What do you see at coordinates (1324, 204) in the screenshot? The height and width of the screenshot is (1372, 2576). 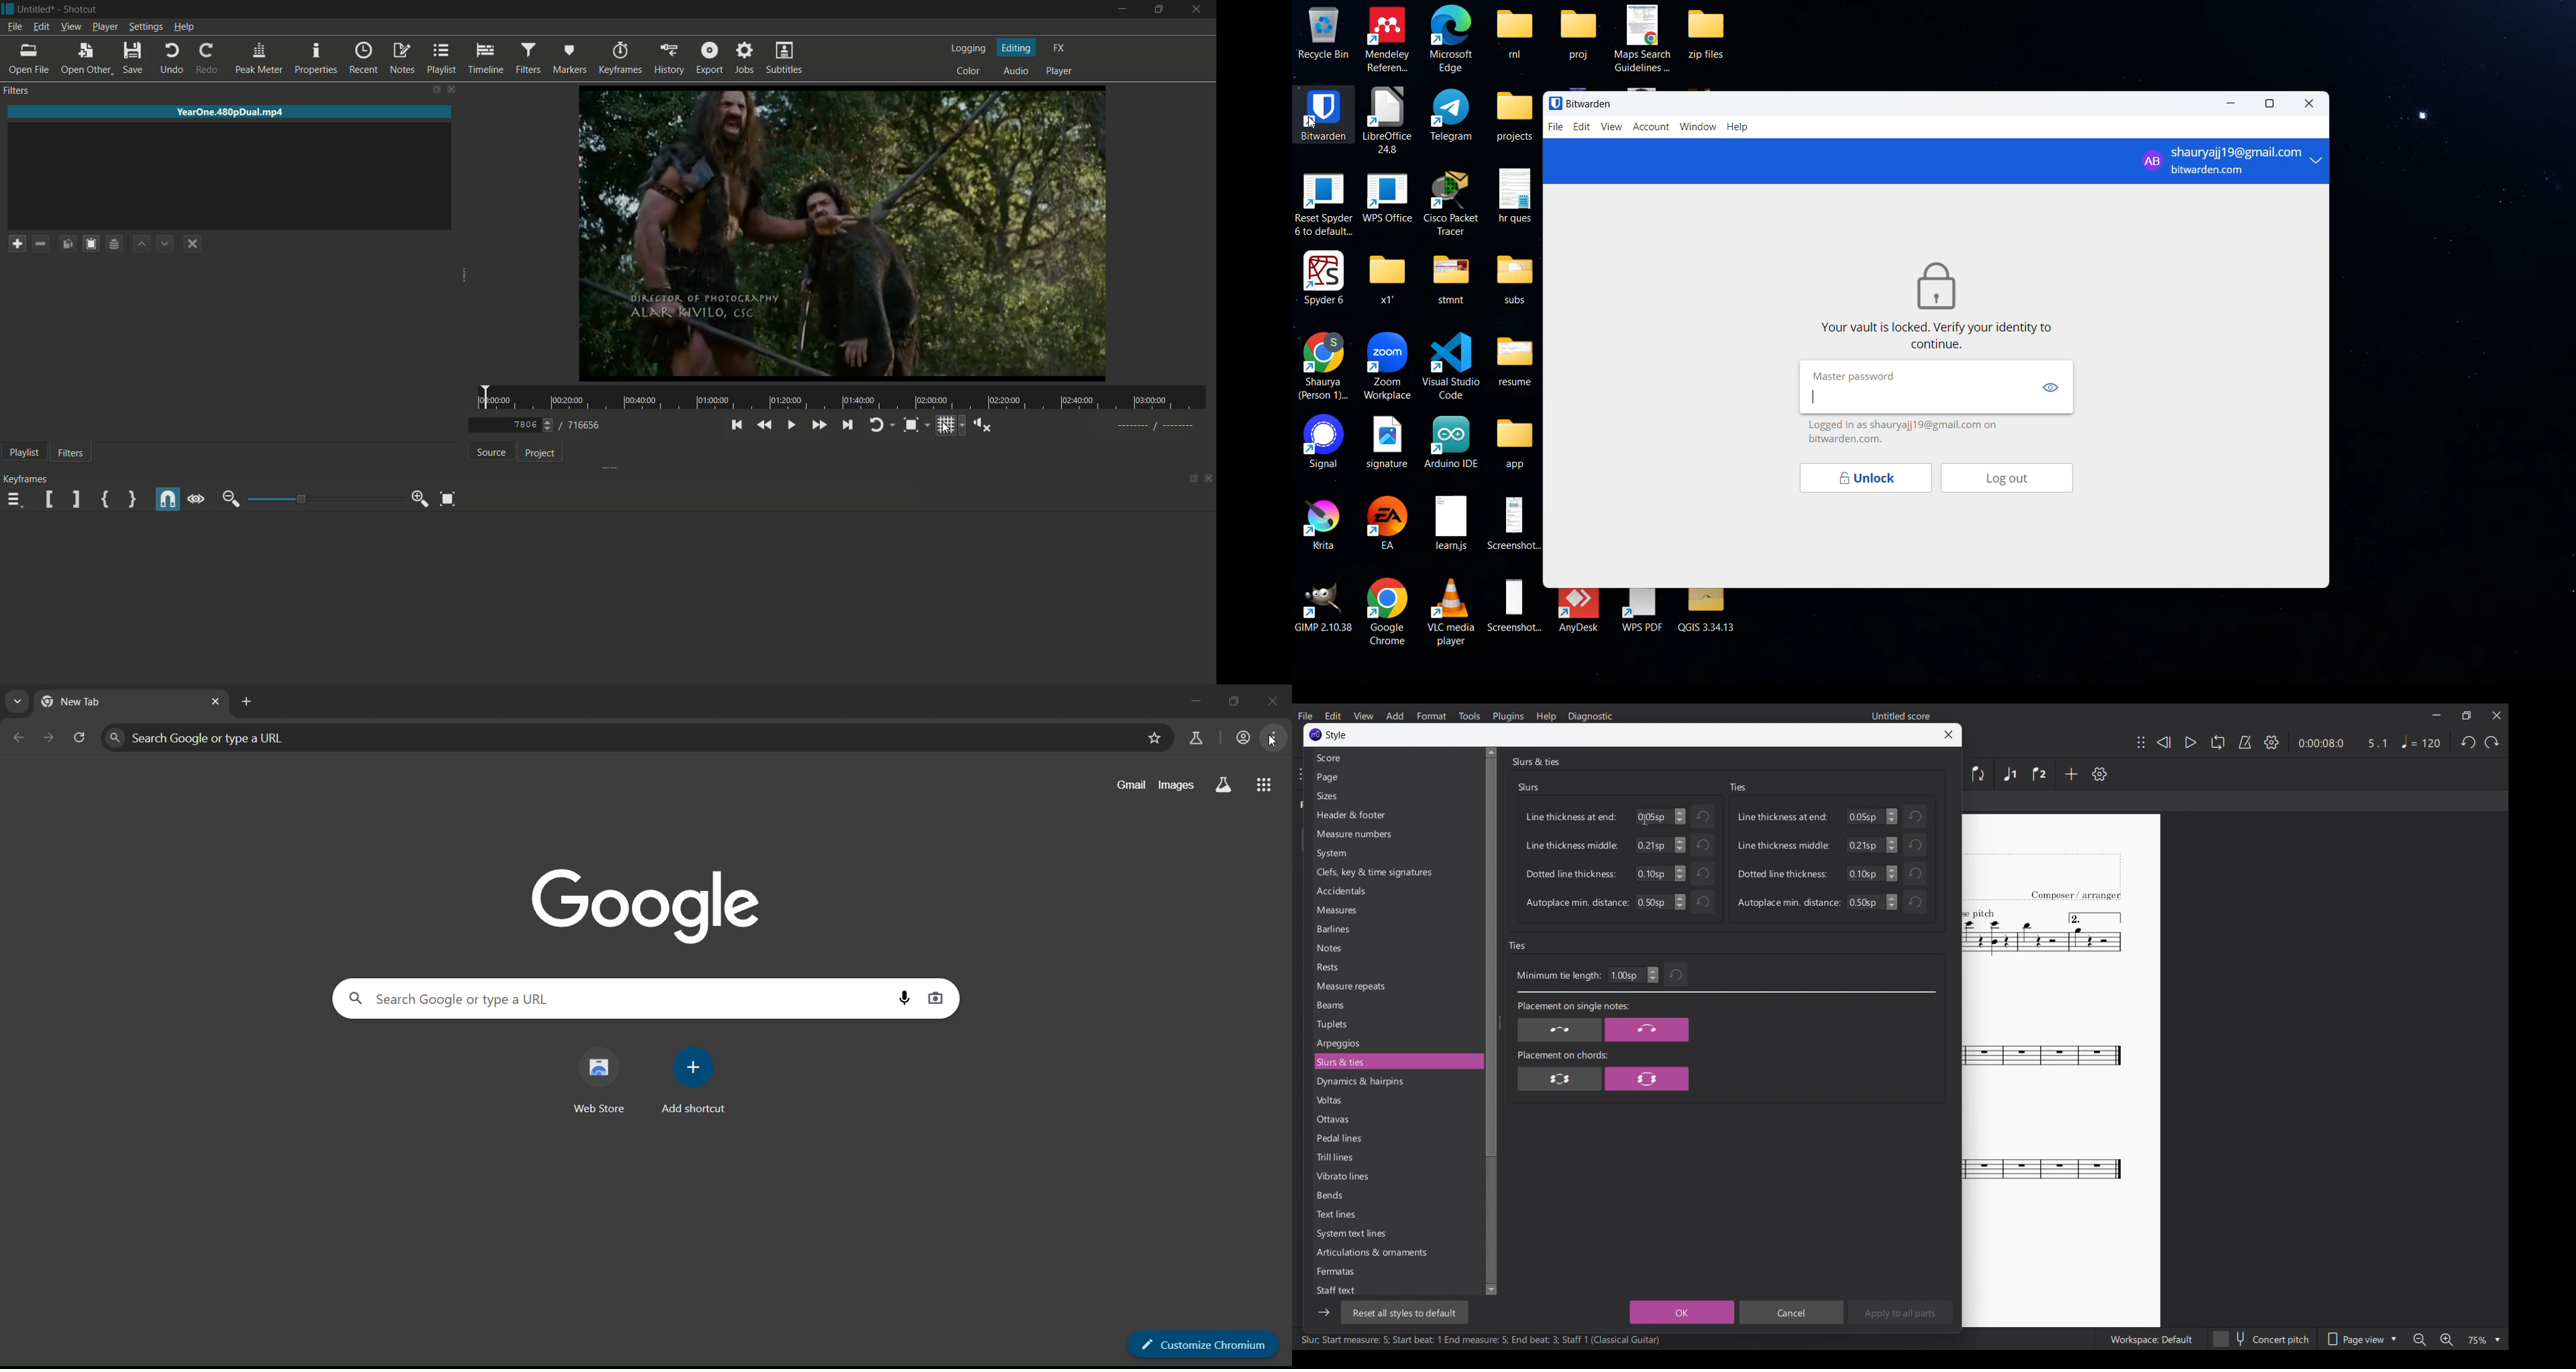 I see `Reset Spyder 6 to default..` at bounding box center [1324, 204].